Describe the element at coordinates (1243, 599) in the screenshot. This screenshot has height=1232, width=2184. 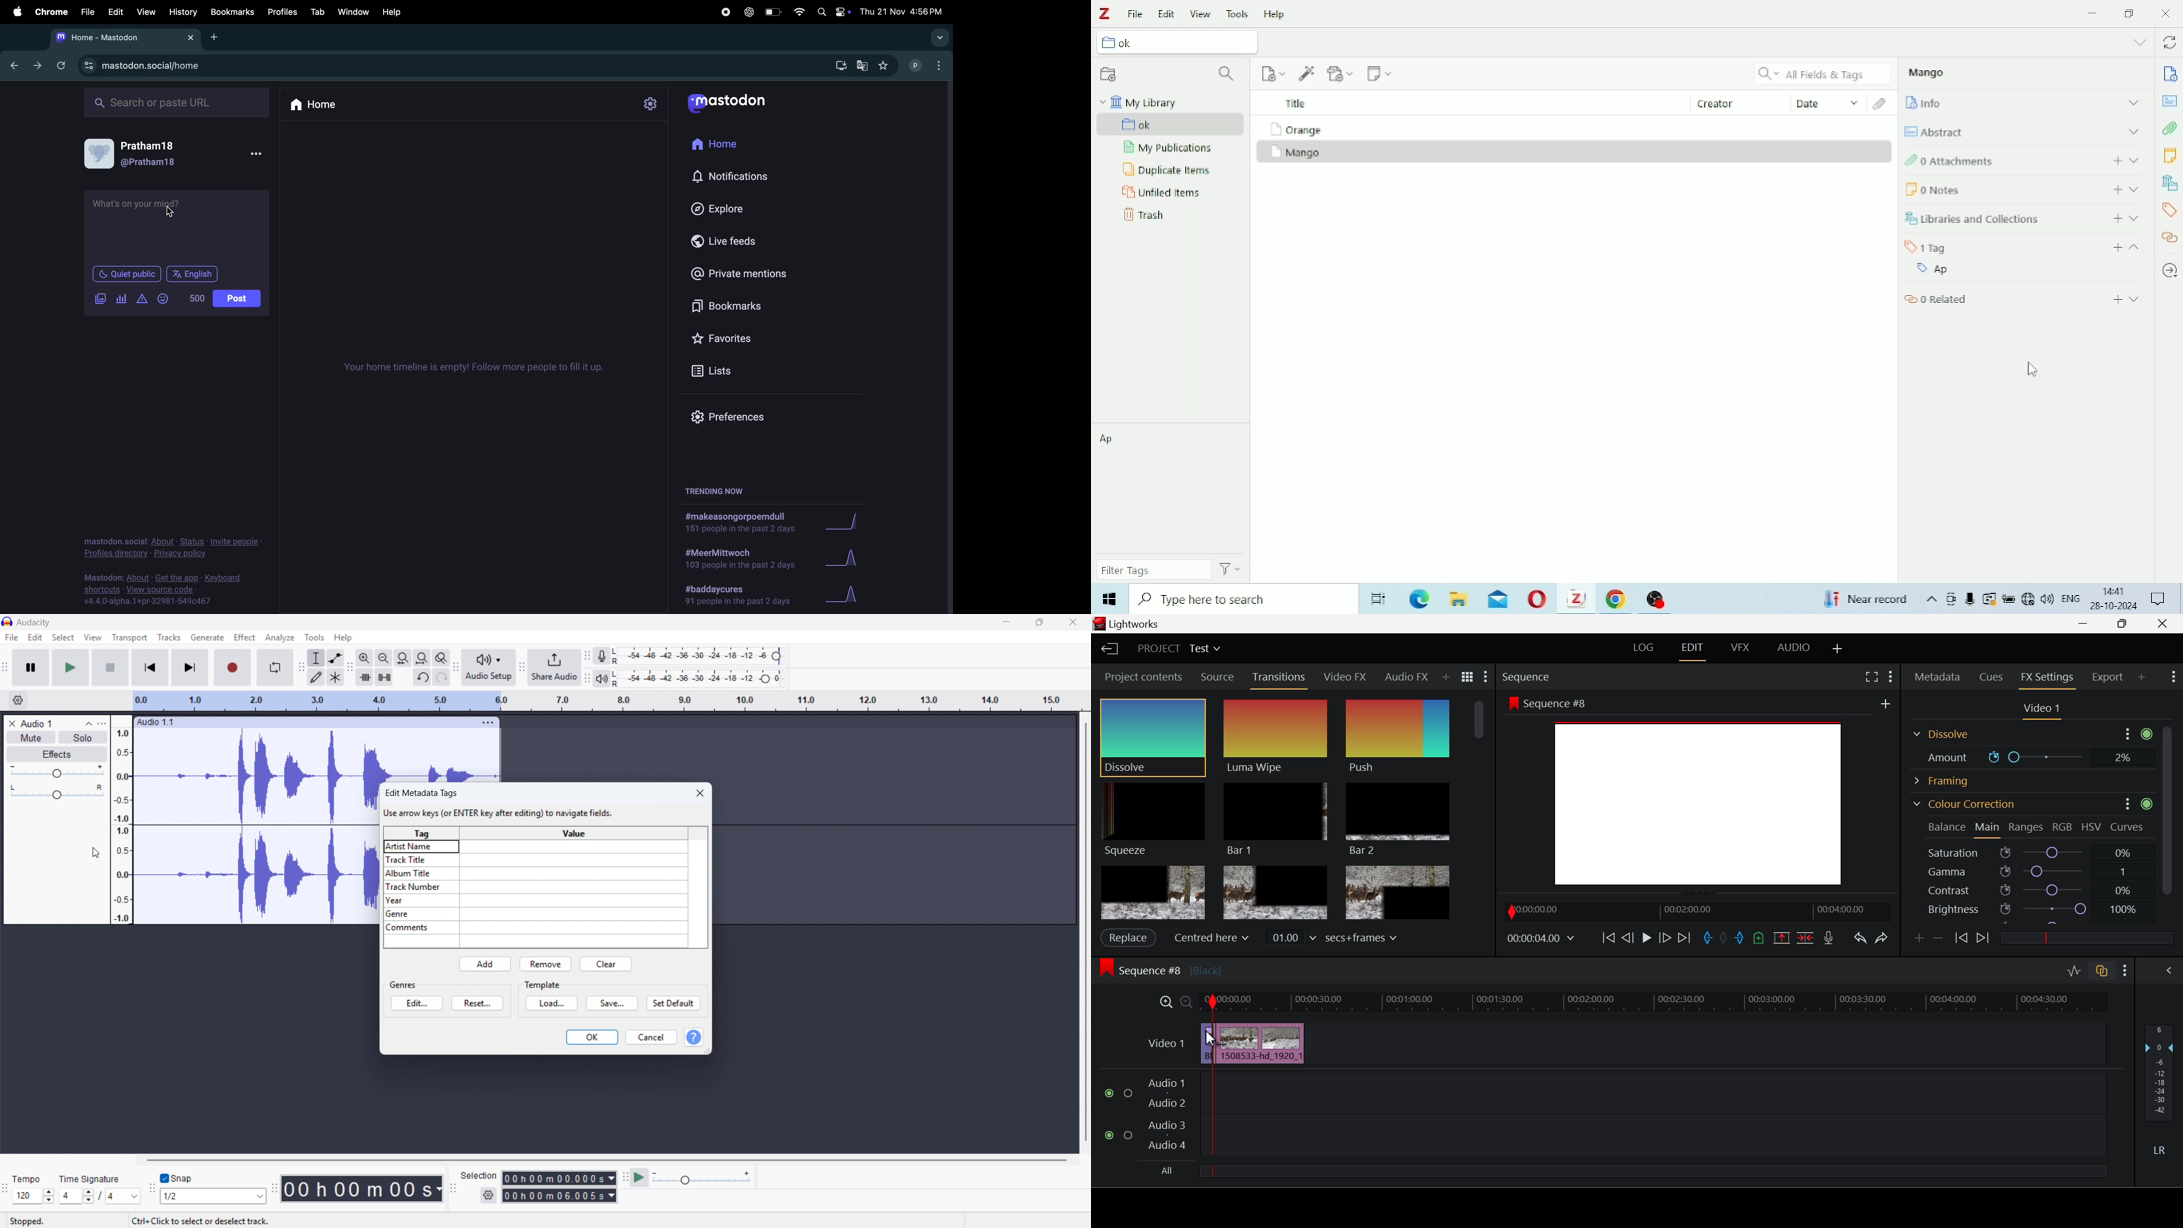
I see `Type here to search` at that location.